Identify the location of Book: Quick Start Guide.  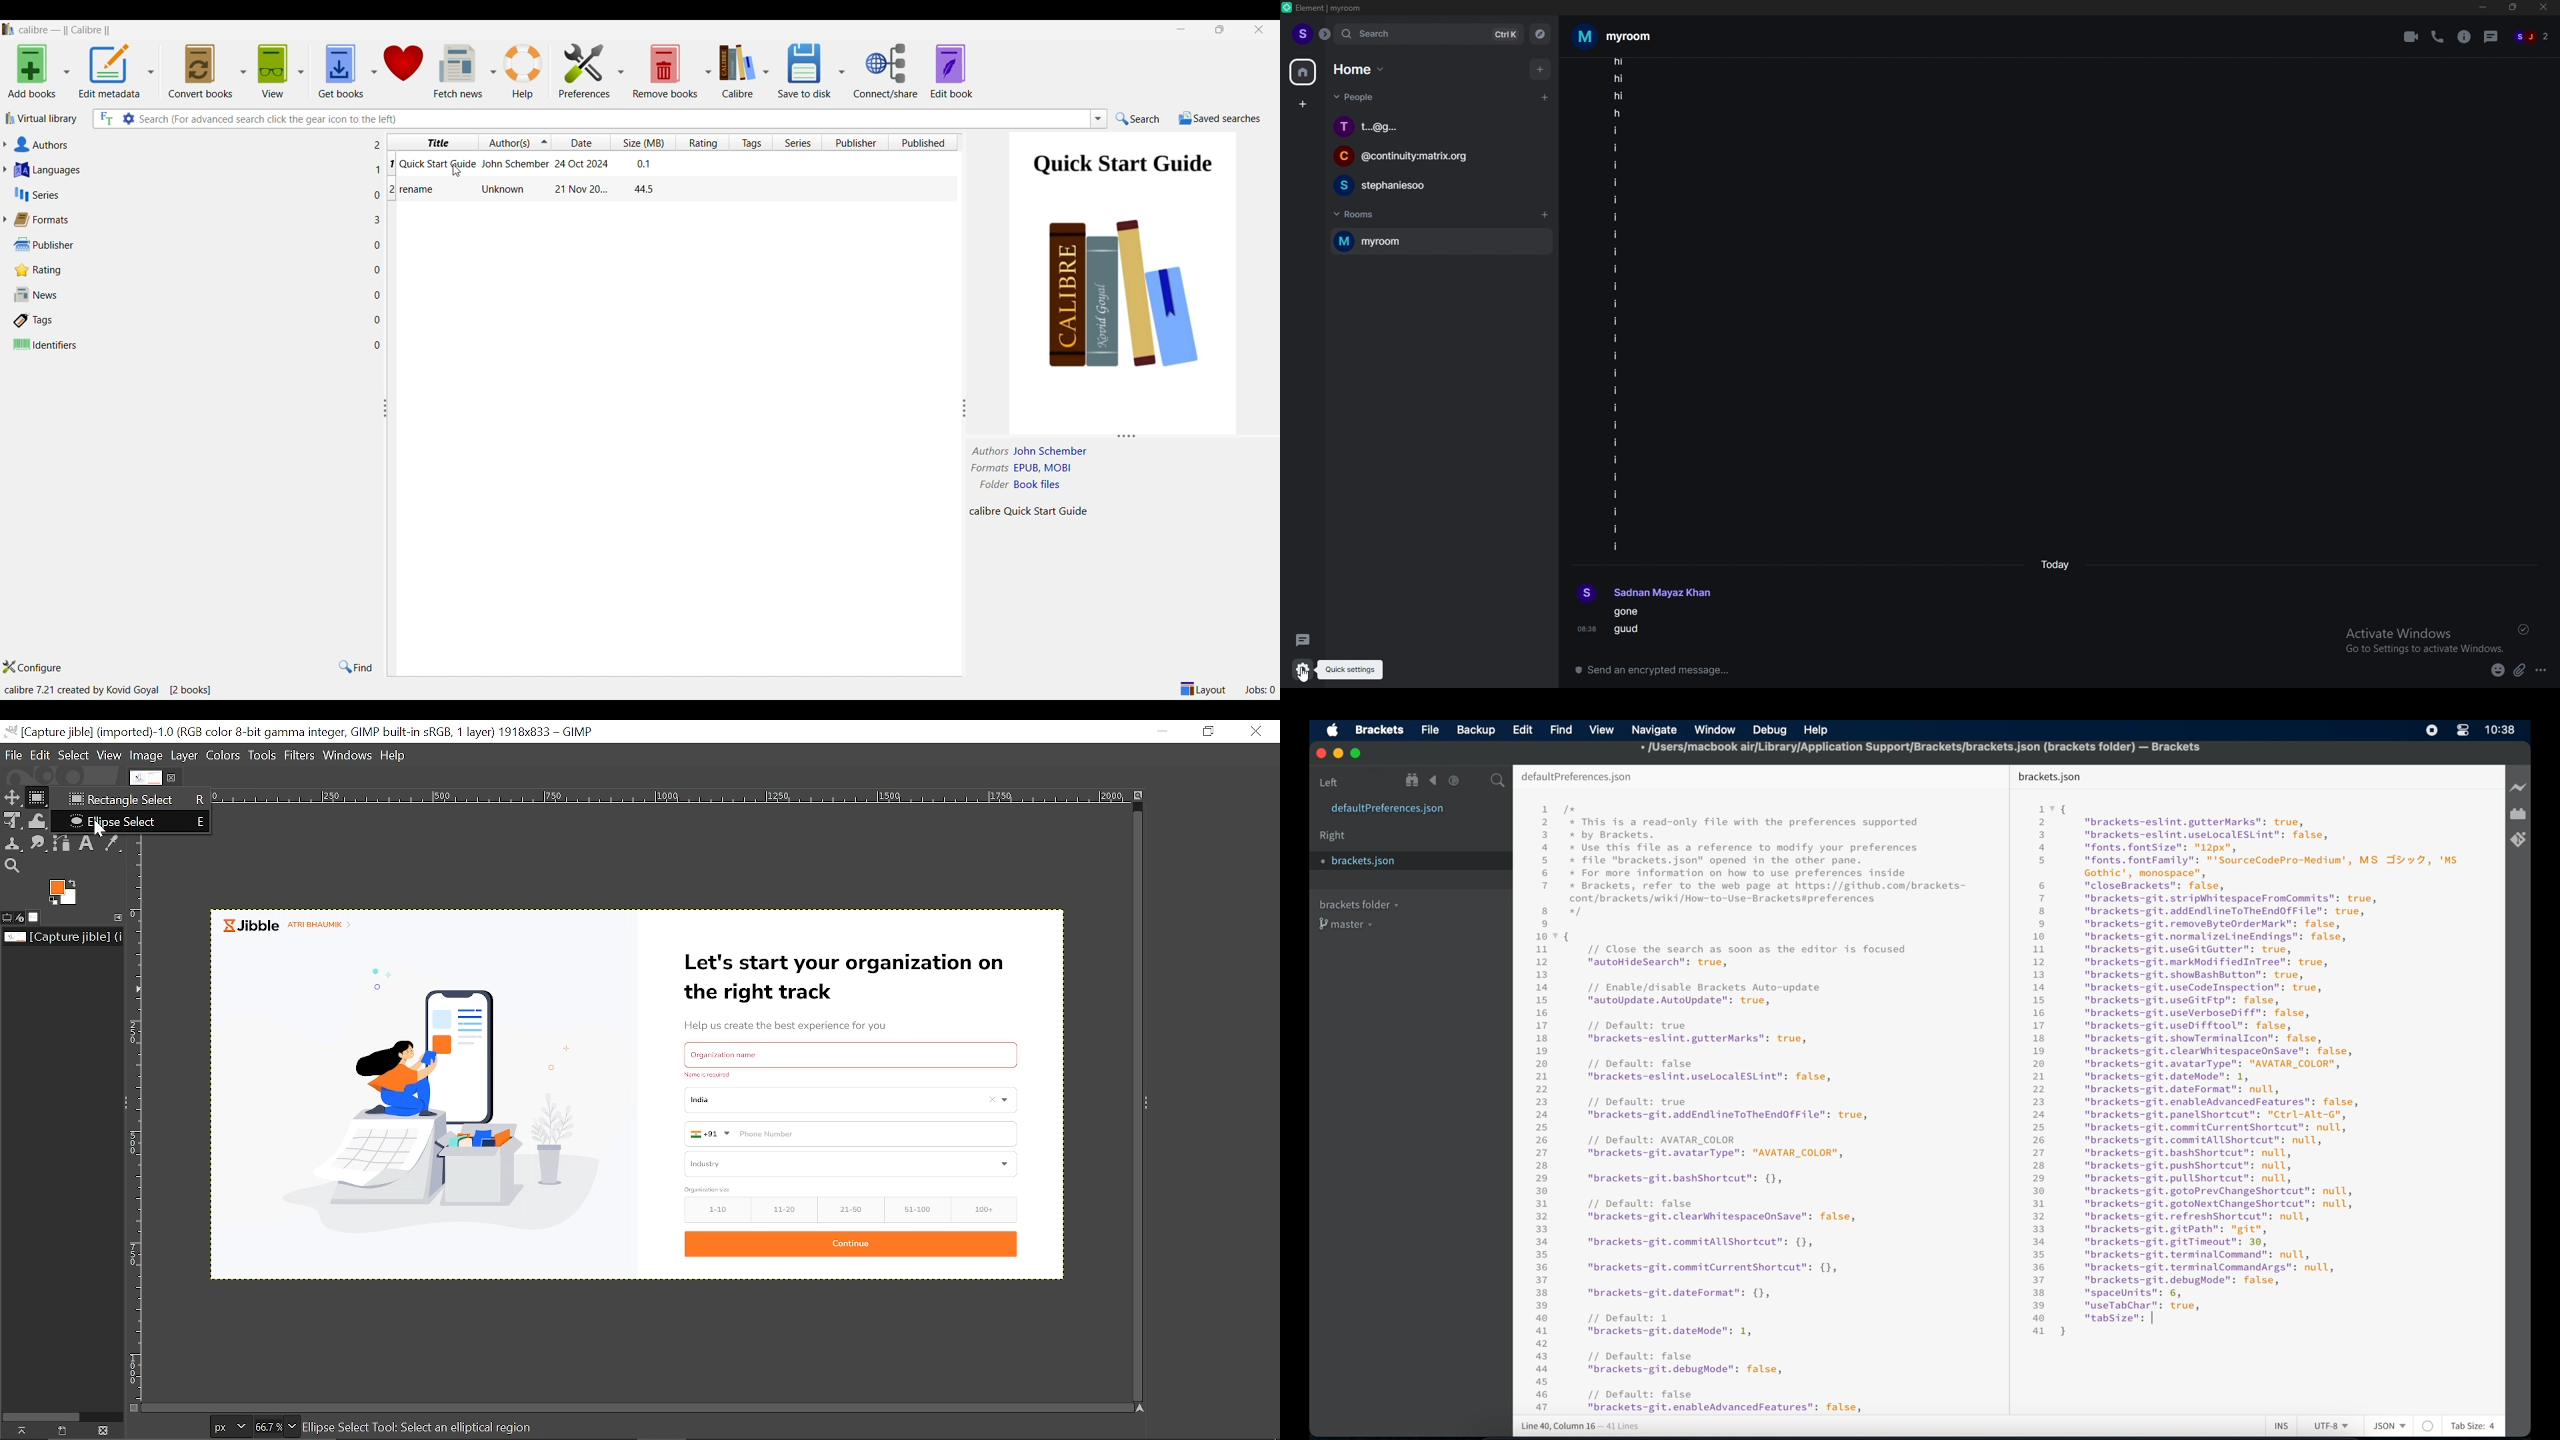
(525, 165).